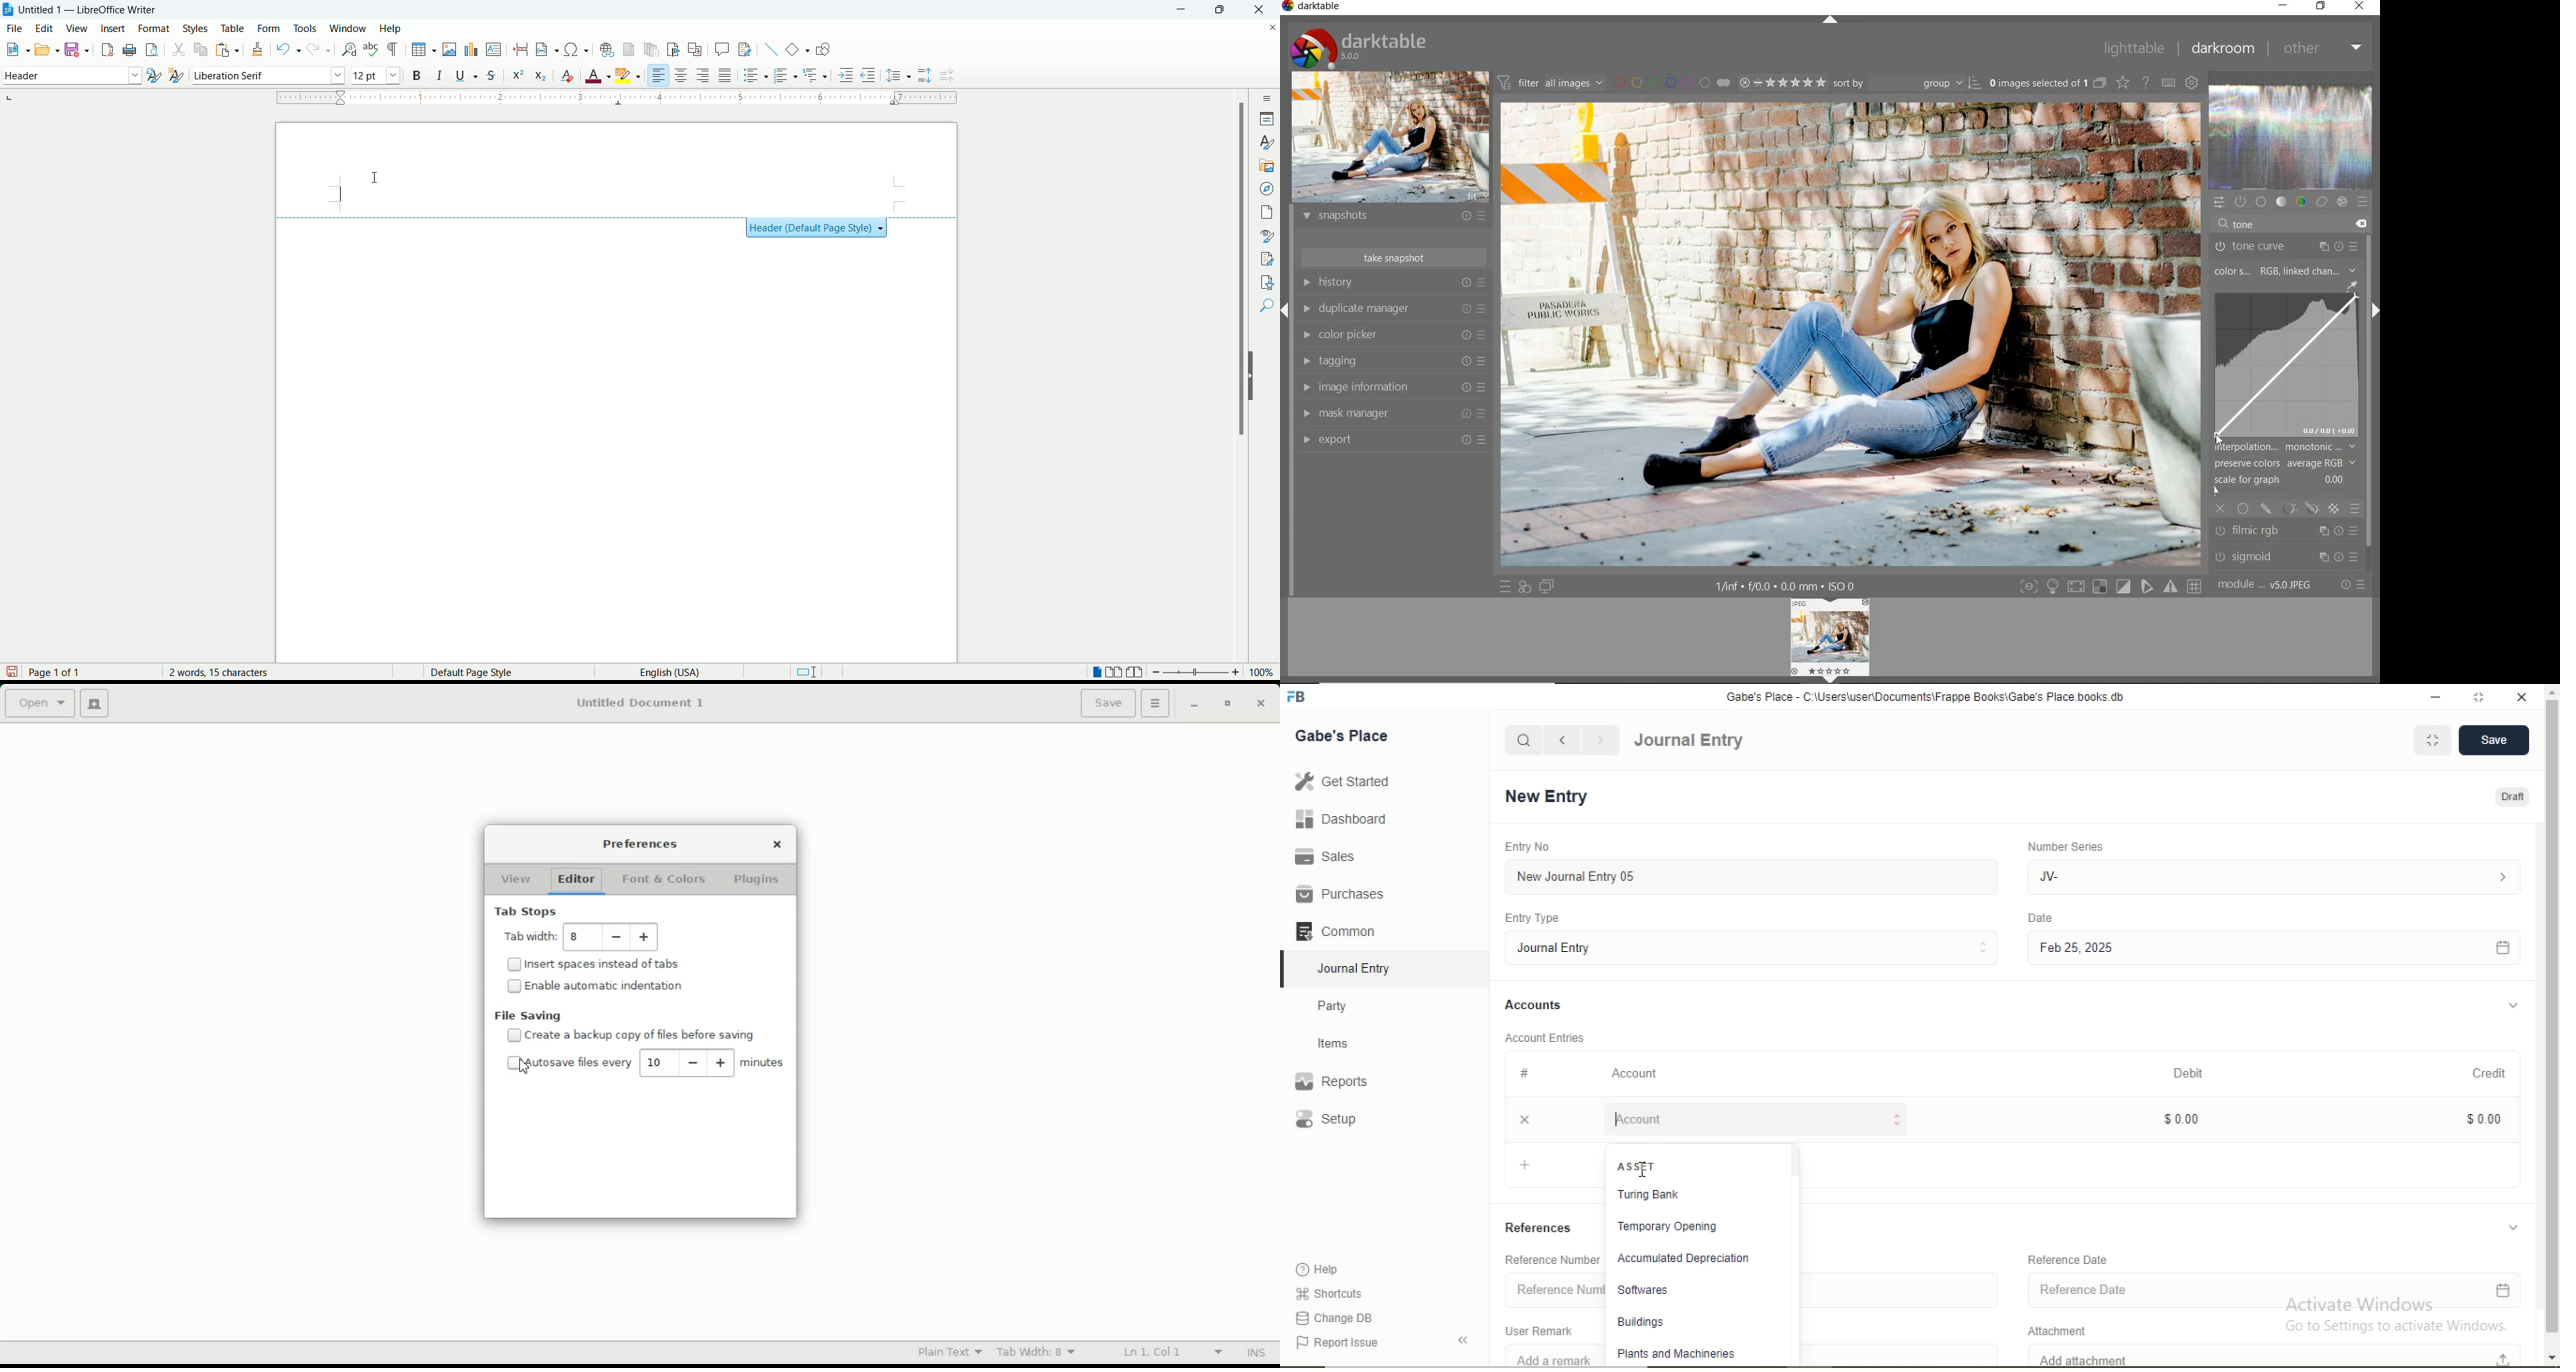  What do you see at coordinates (1237, 376) in the screenshot?
I see `vertical scroll bar` at bounding box center [1237, 376].